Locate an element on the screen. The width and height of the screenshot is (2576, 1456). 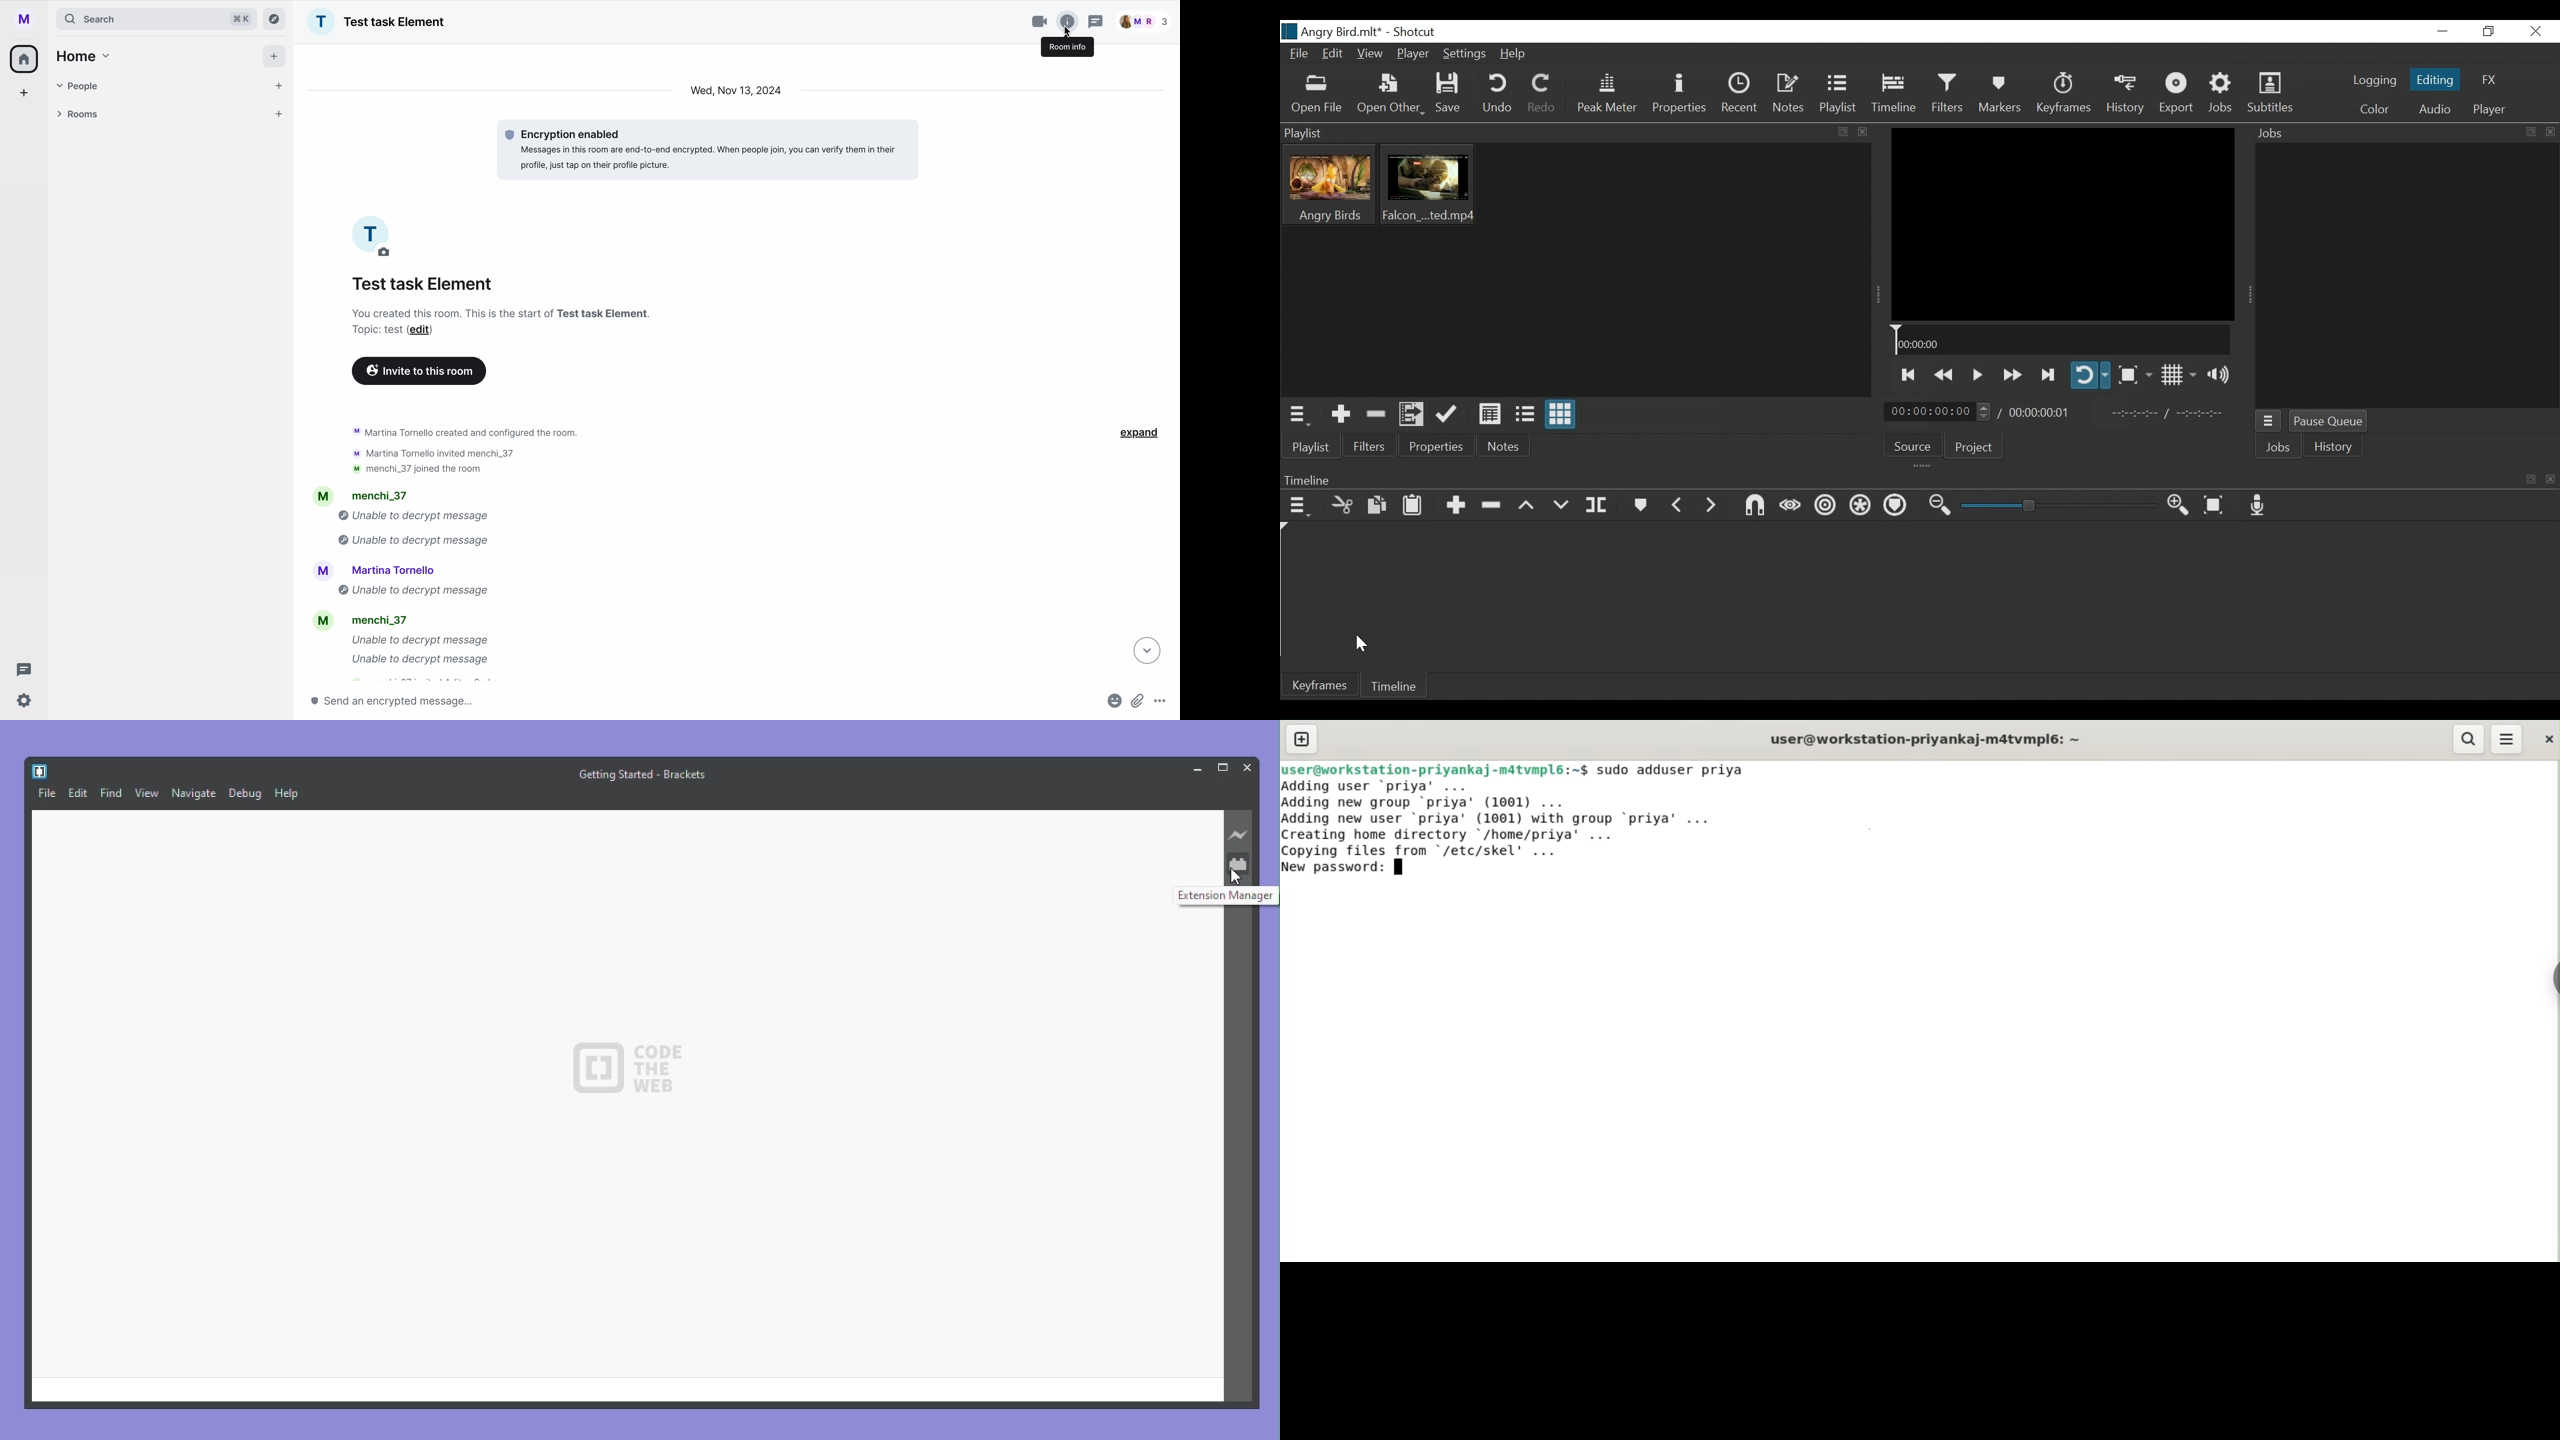
Text: getting started : brackets is located at coordinates (643, 773).